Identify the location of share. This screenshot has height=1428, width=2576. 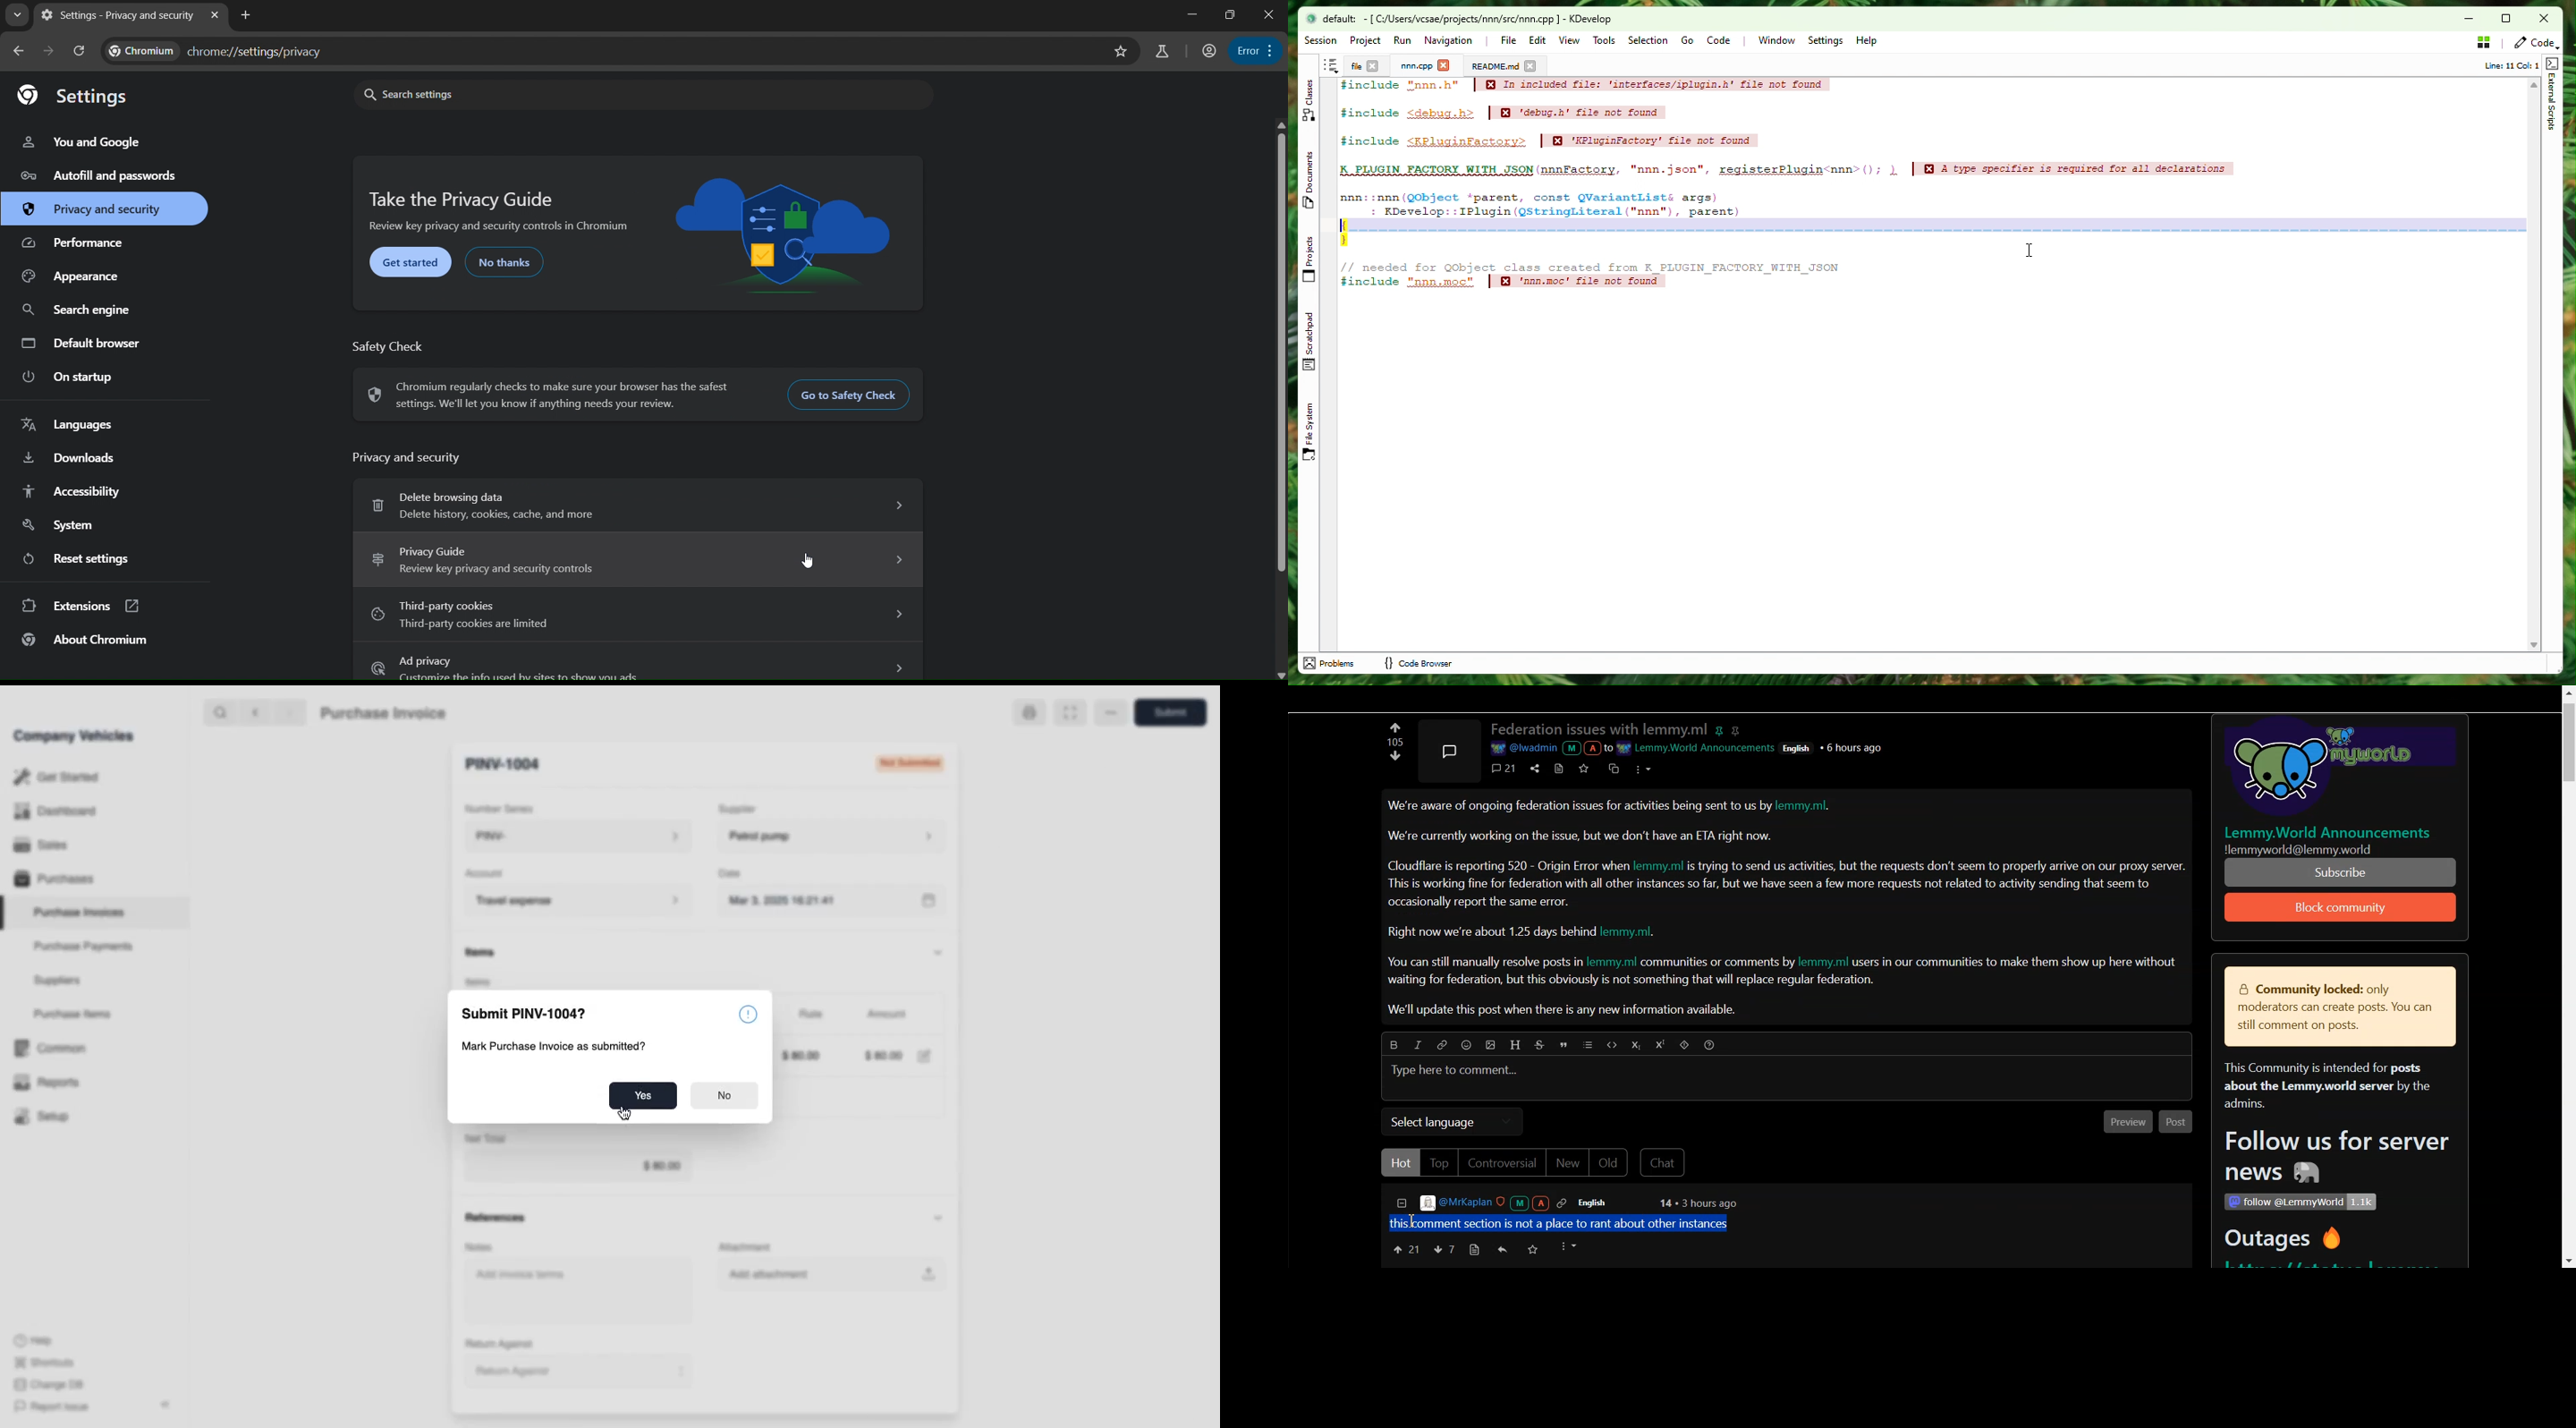
(1533, 767).